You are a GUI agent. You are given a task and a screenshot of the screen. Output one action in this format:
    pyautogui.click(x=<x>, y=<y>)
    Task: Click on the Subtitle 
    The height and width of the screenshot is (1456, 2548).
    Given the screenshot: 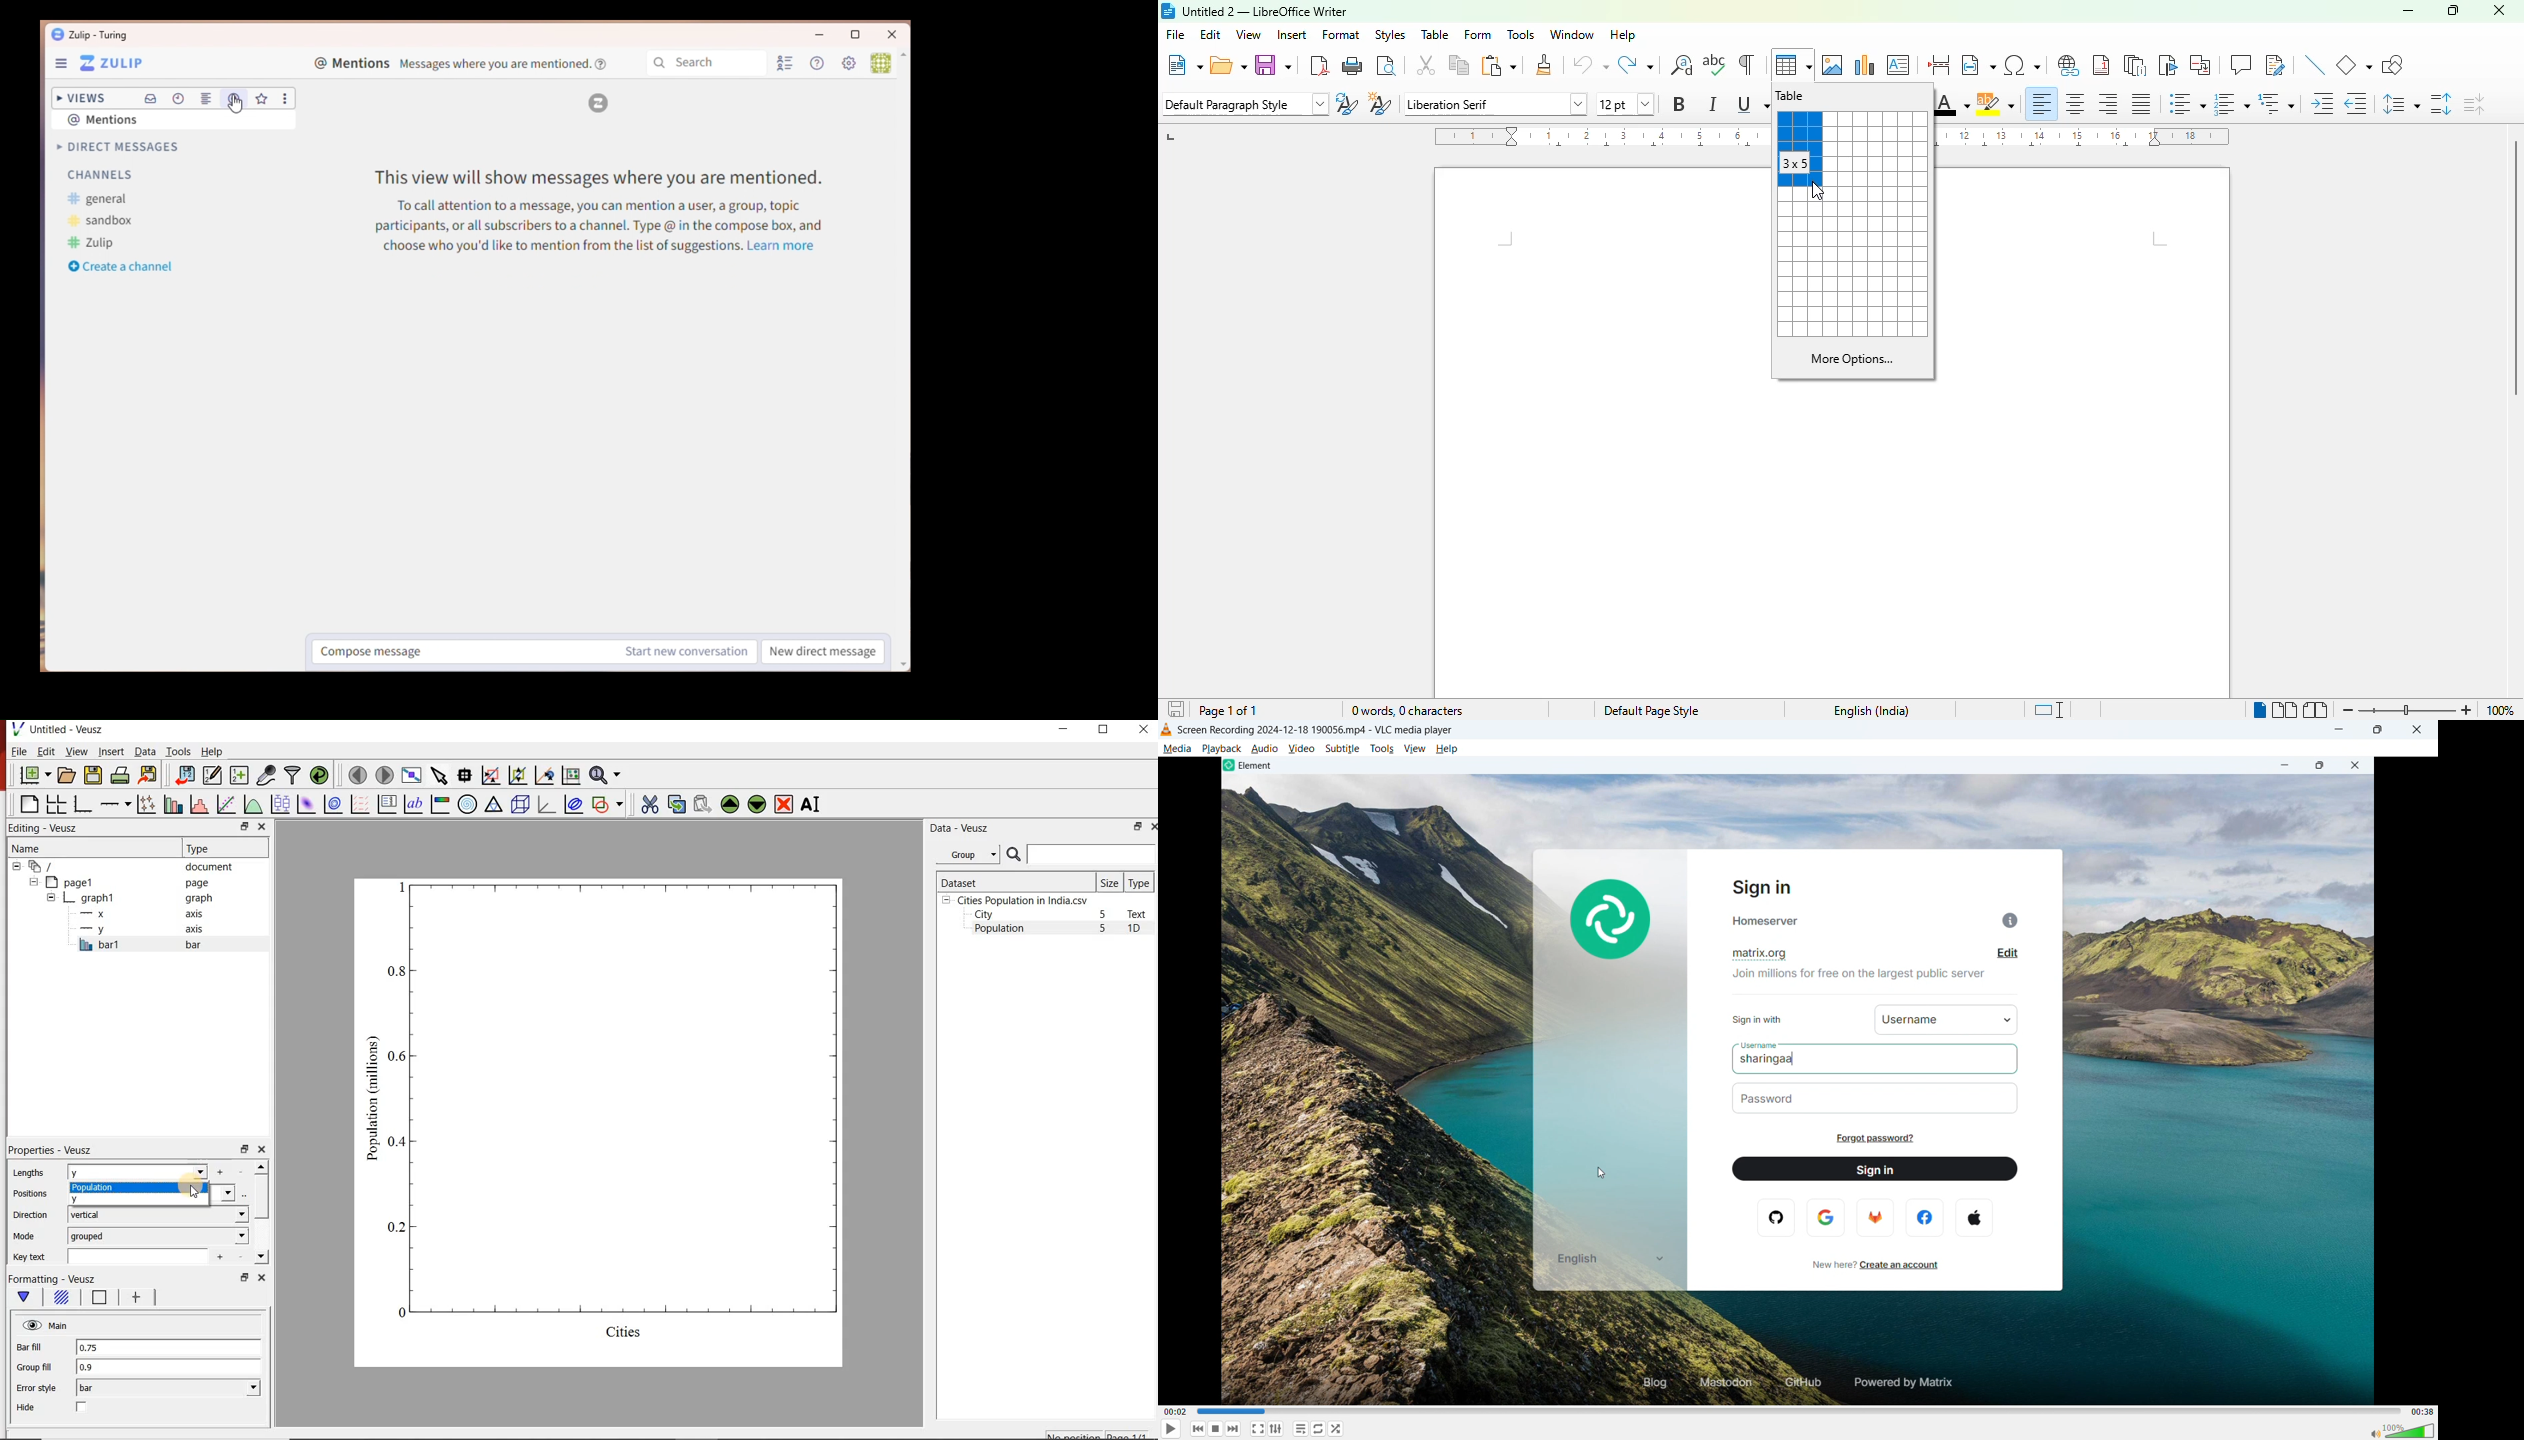 What is the action you would take?
    pyautogui.click(x=1343, y=749)
    